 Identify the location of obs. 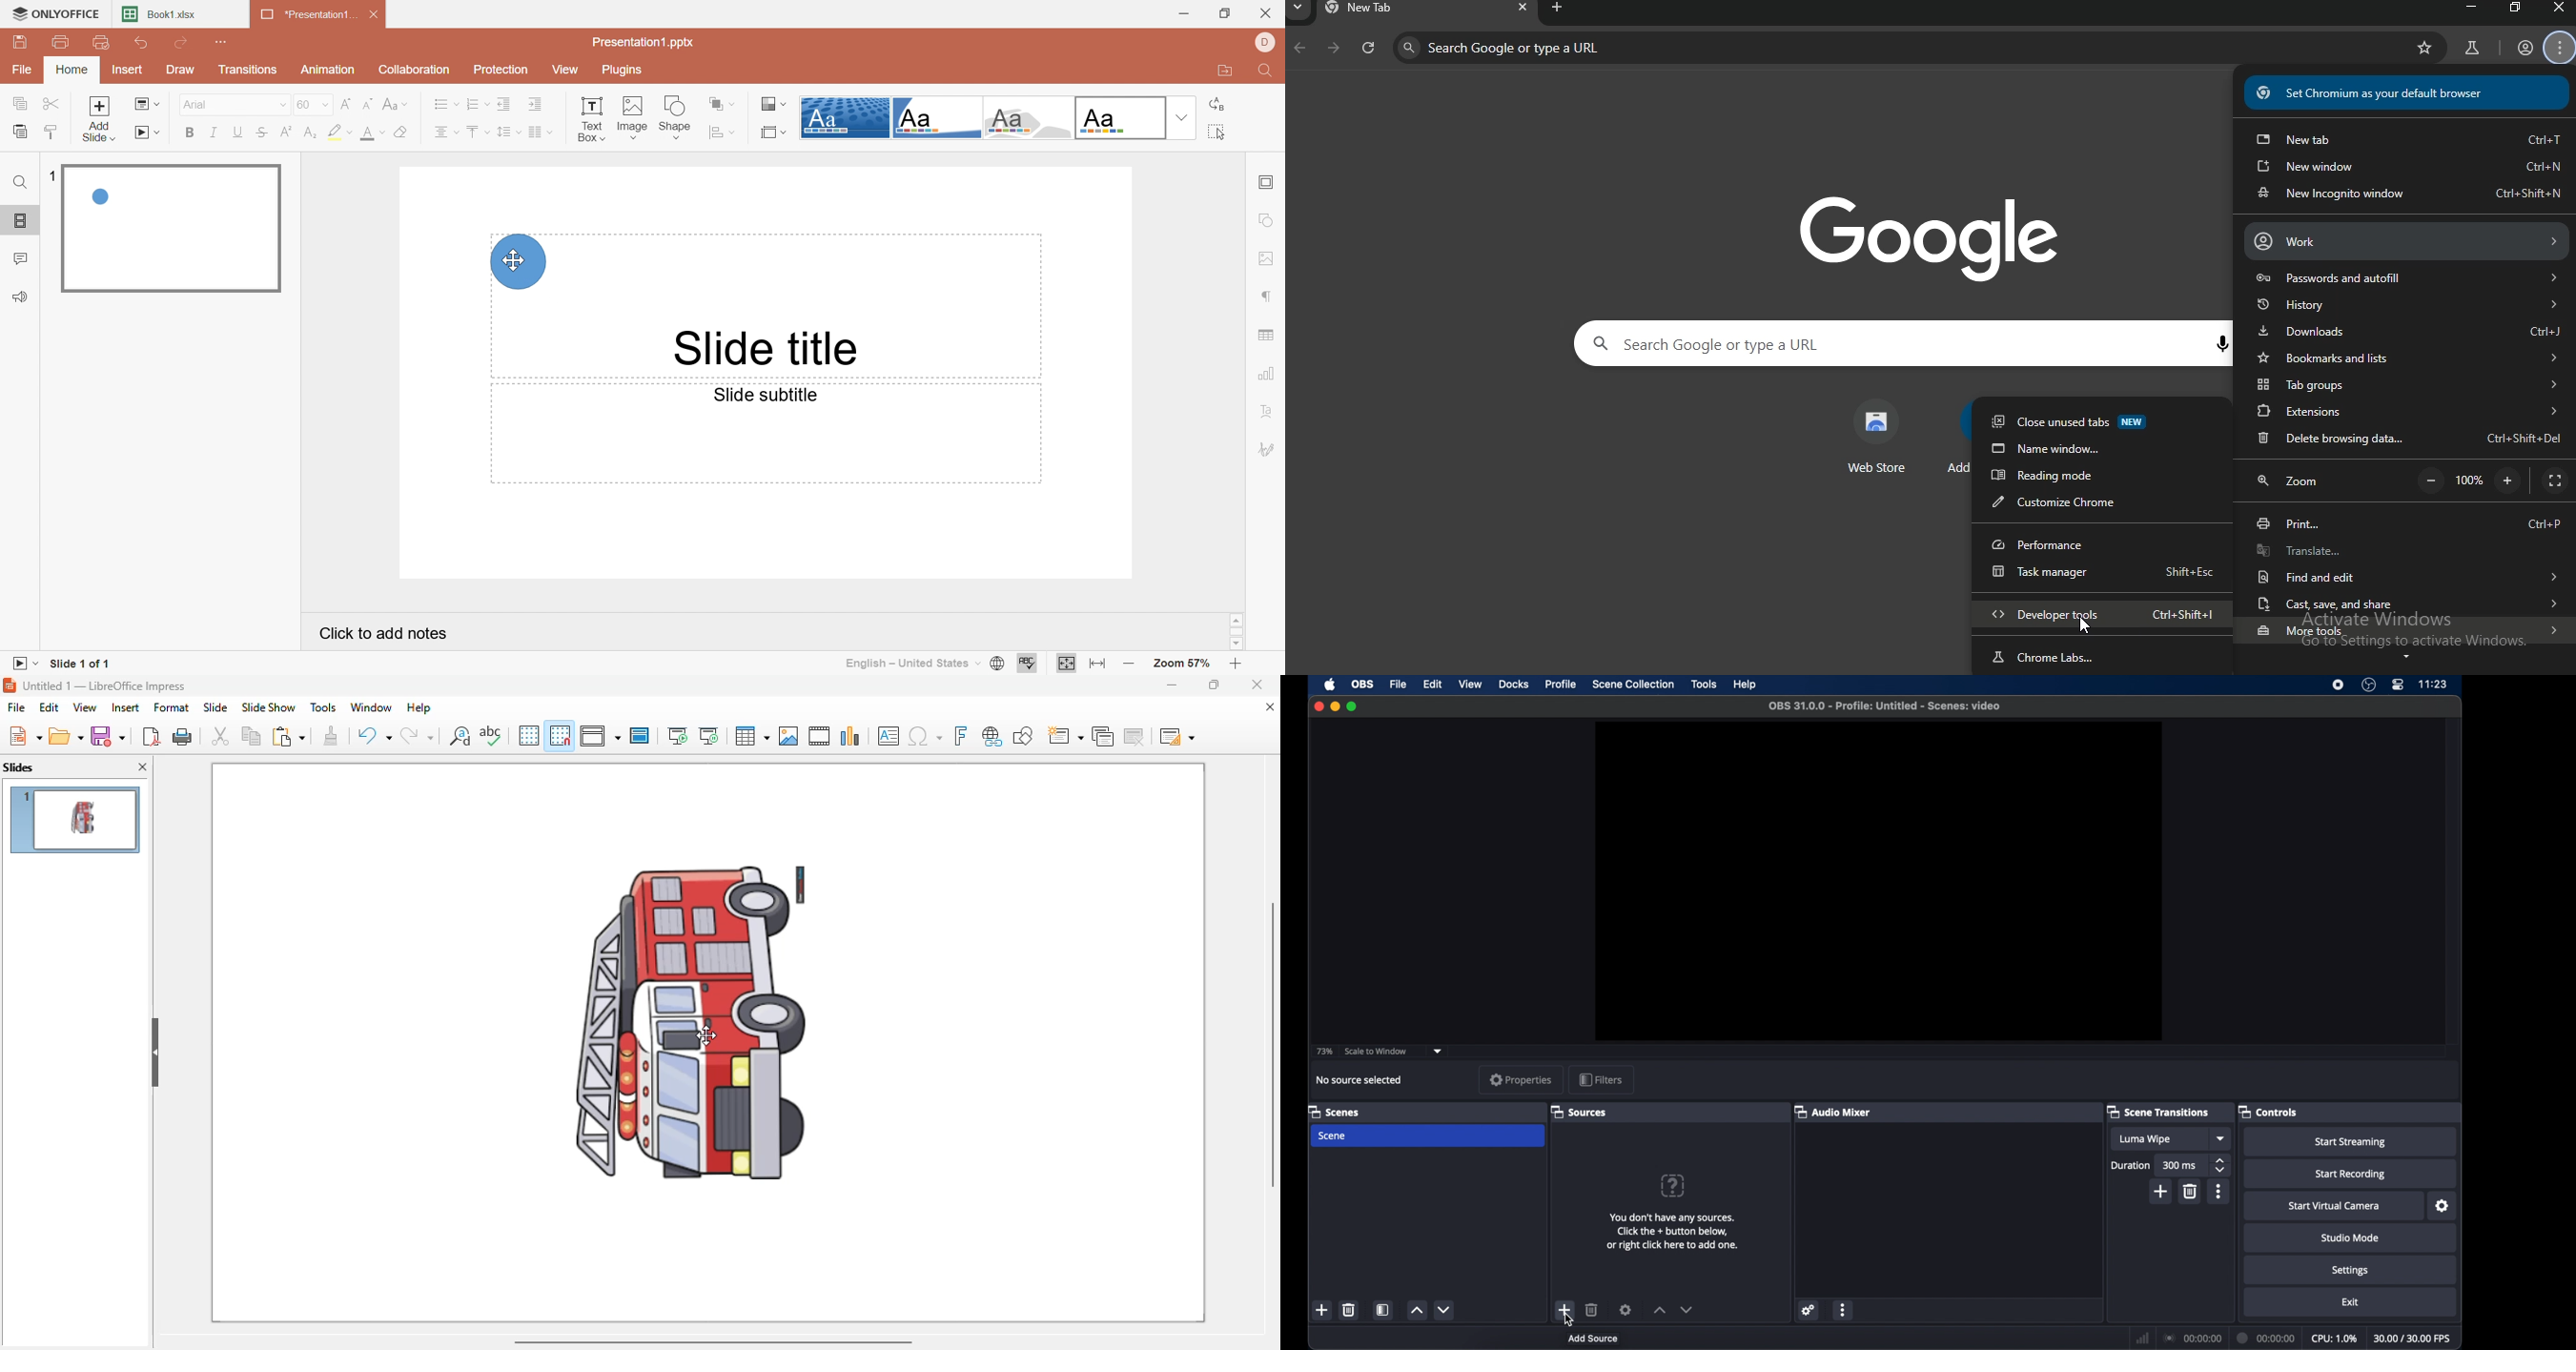
(1364, 684).